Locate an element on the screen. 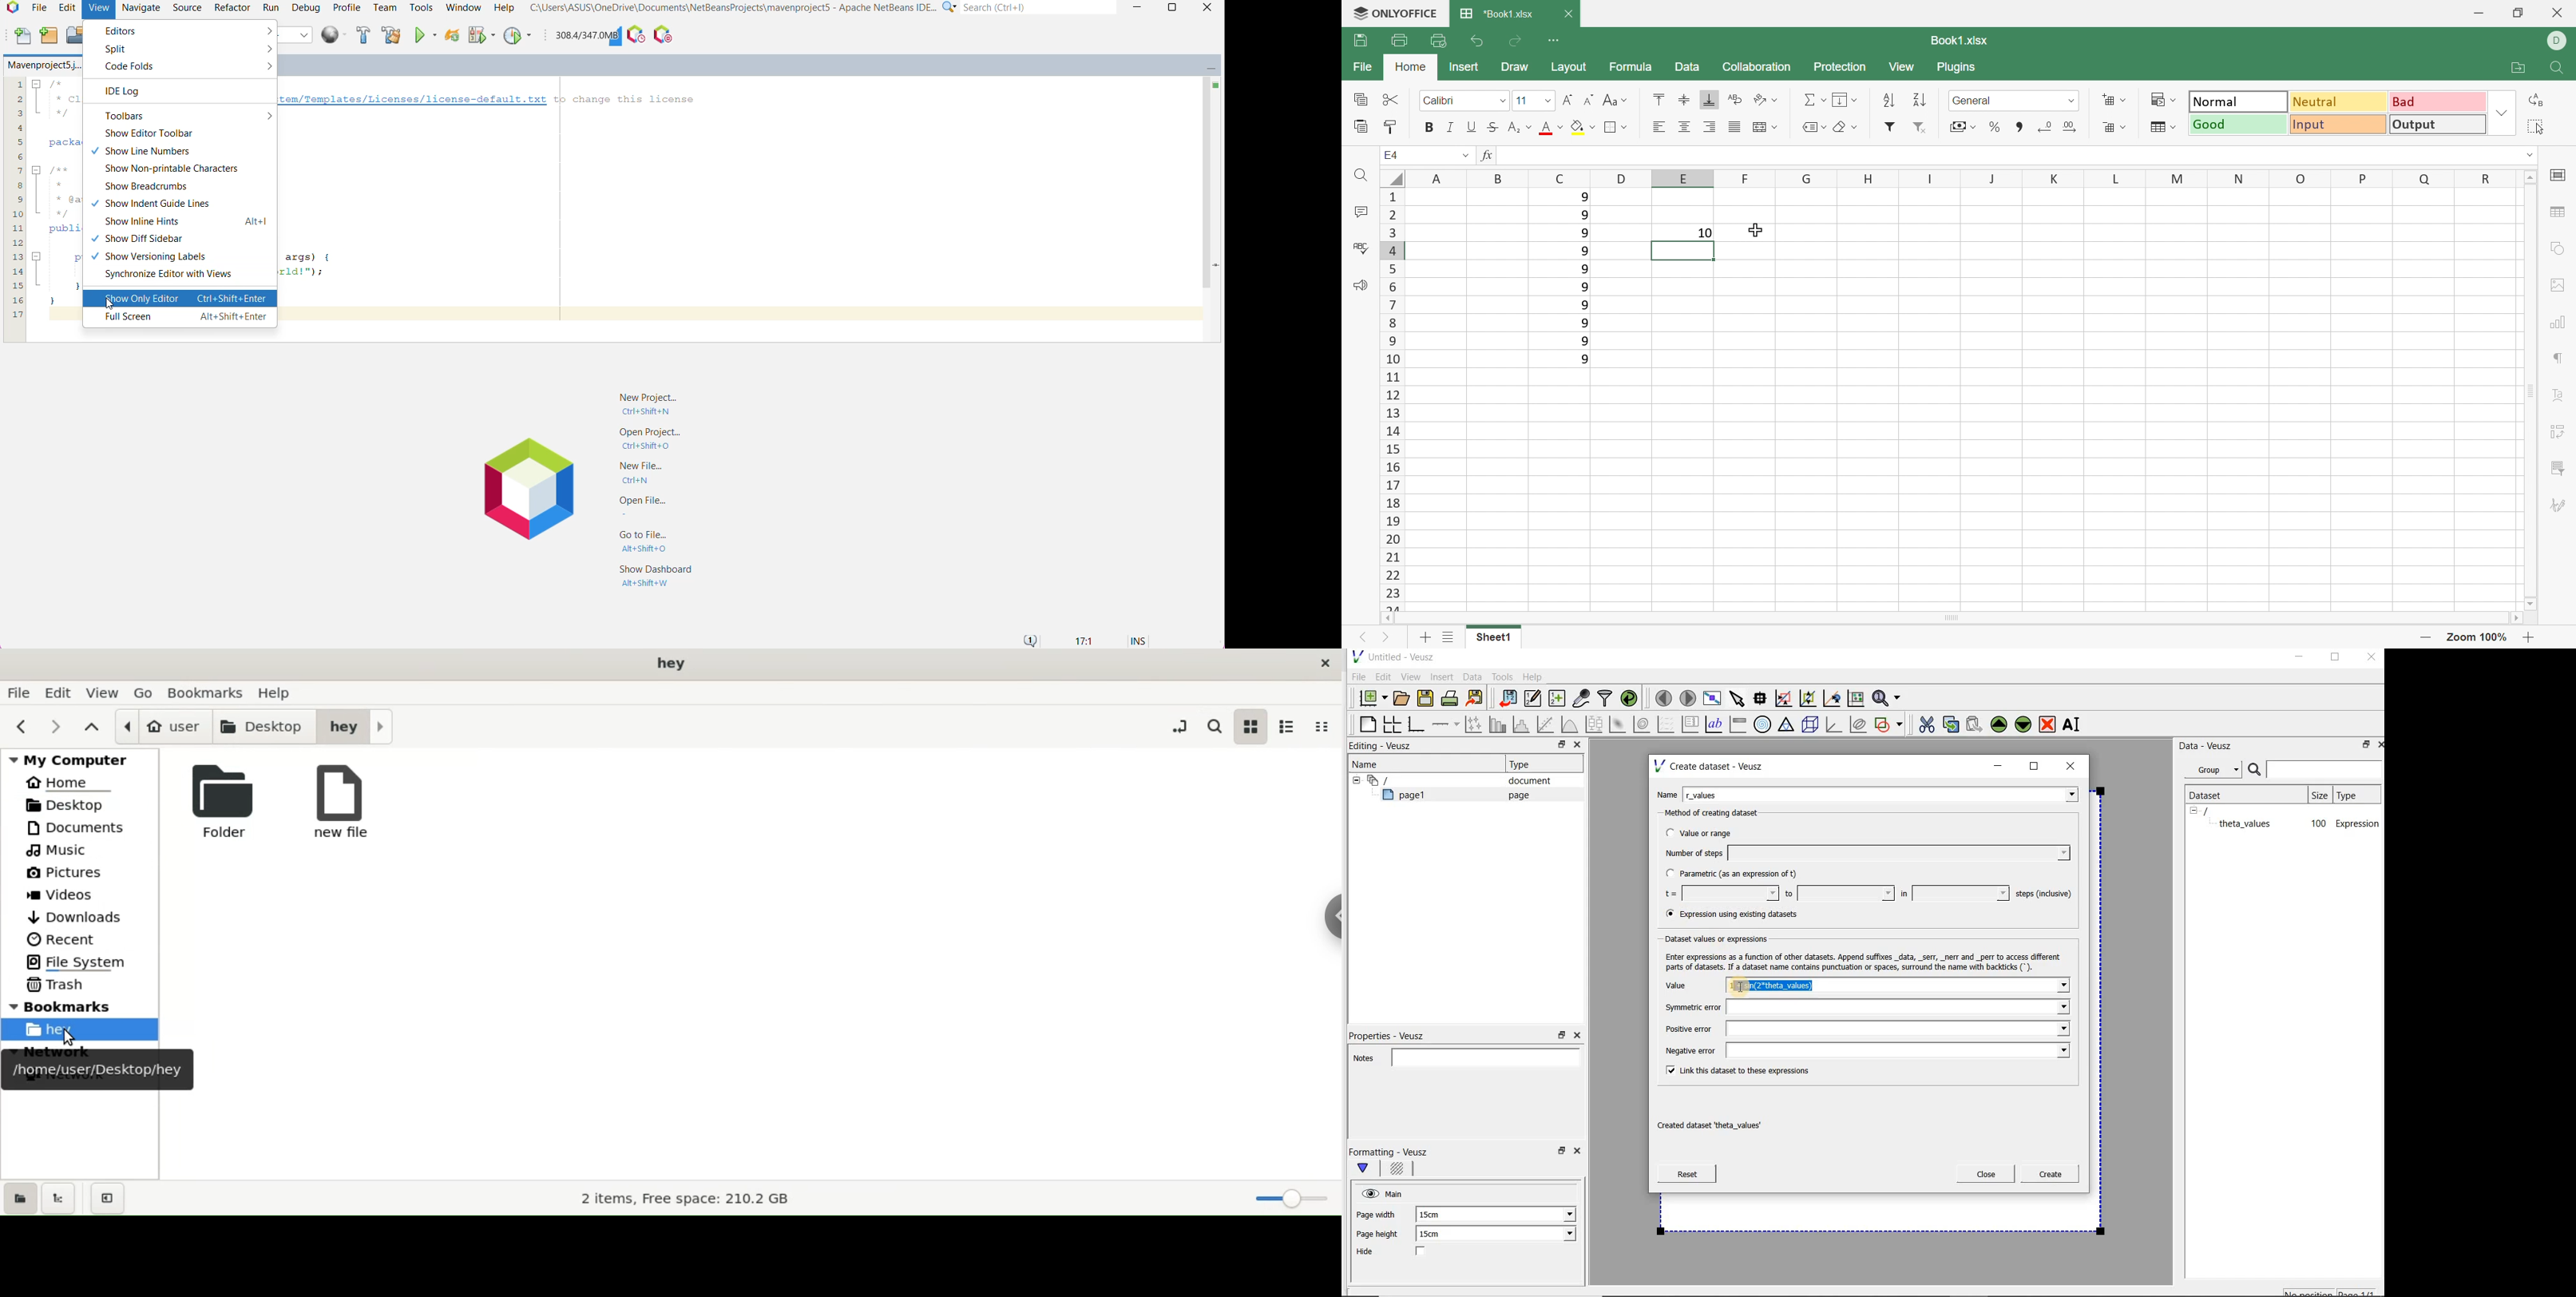 The width and height of the screenshot is (2576, 1316). restore down is located at coordinates (1558, 746).